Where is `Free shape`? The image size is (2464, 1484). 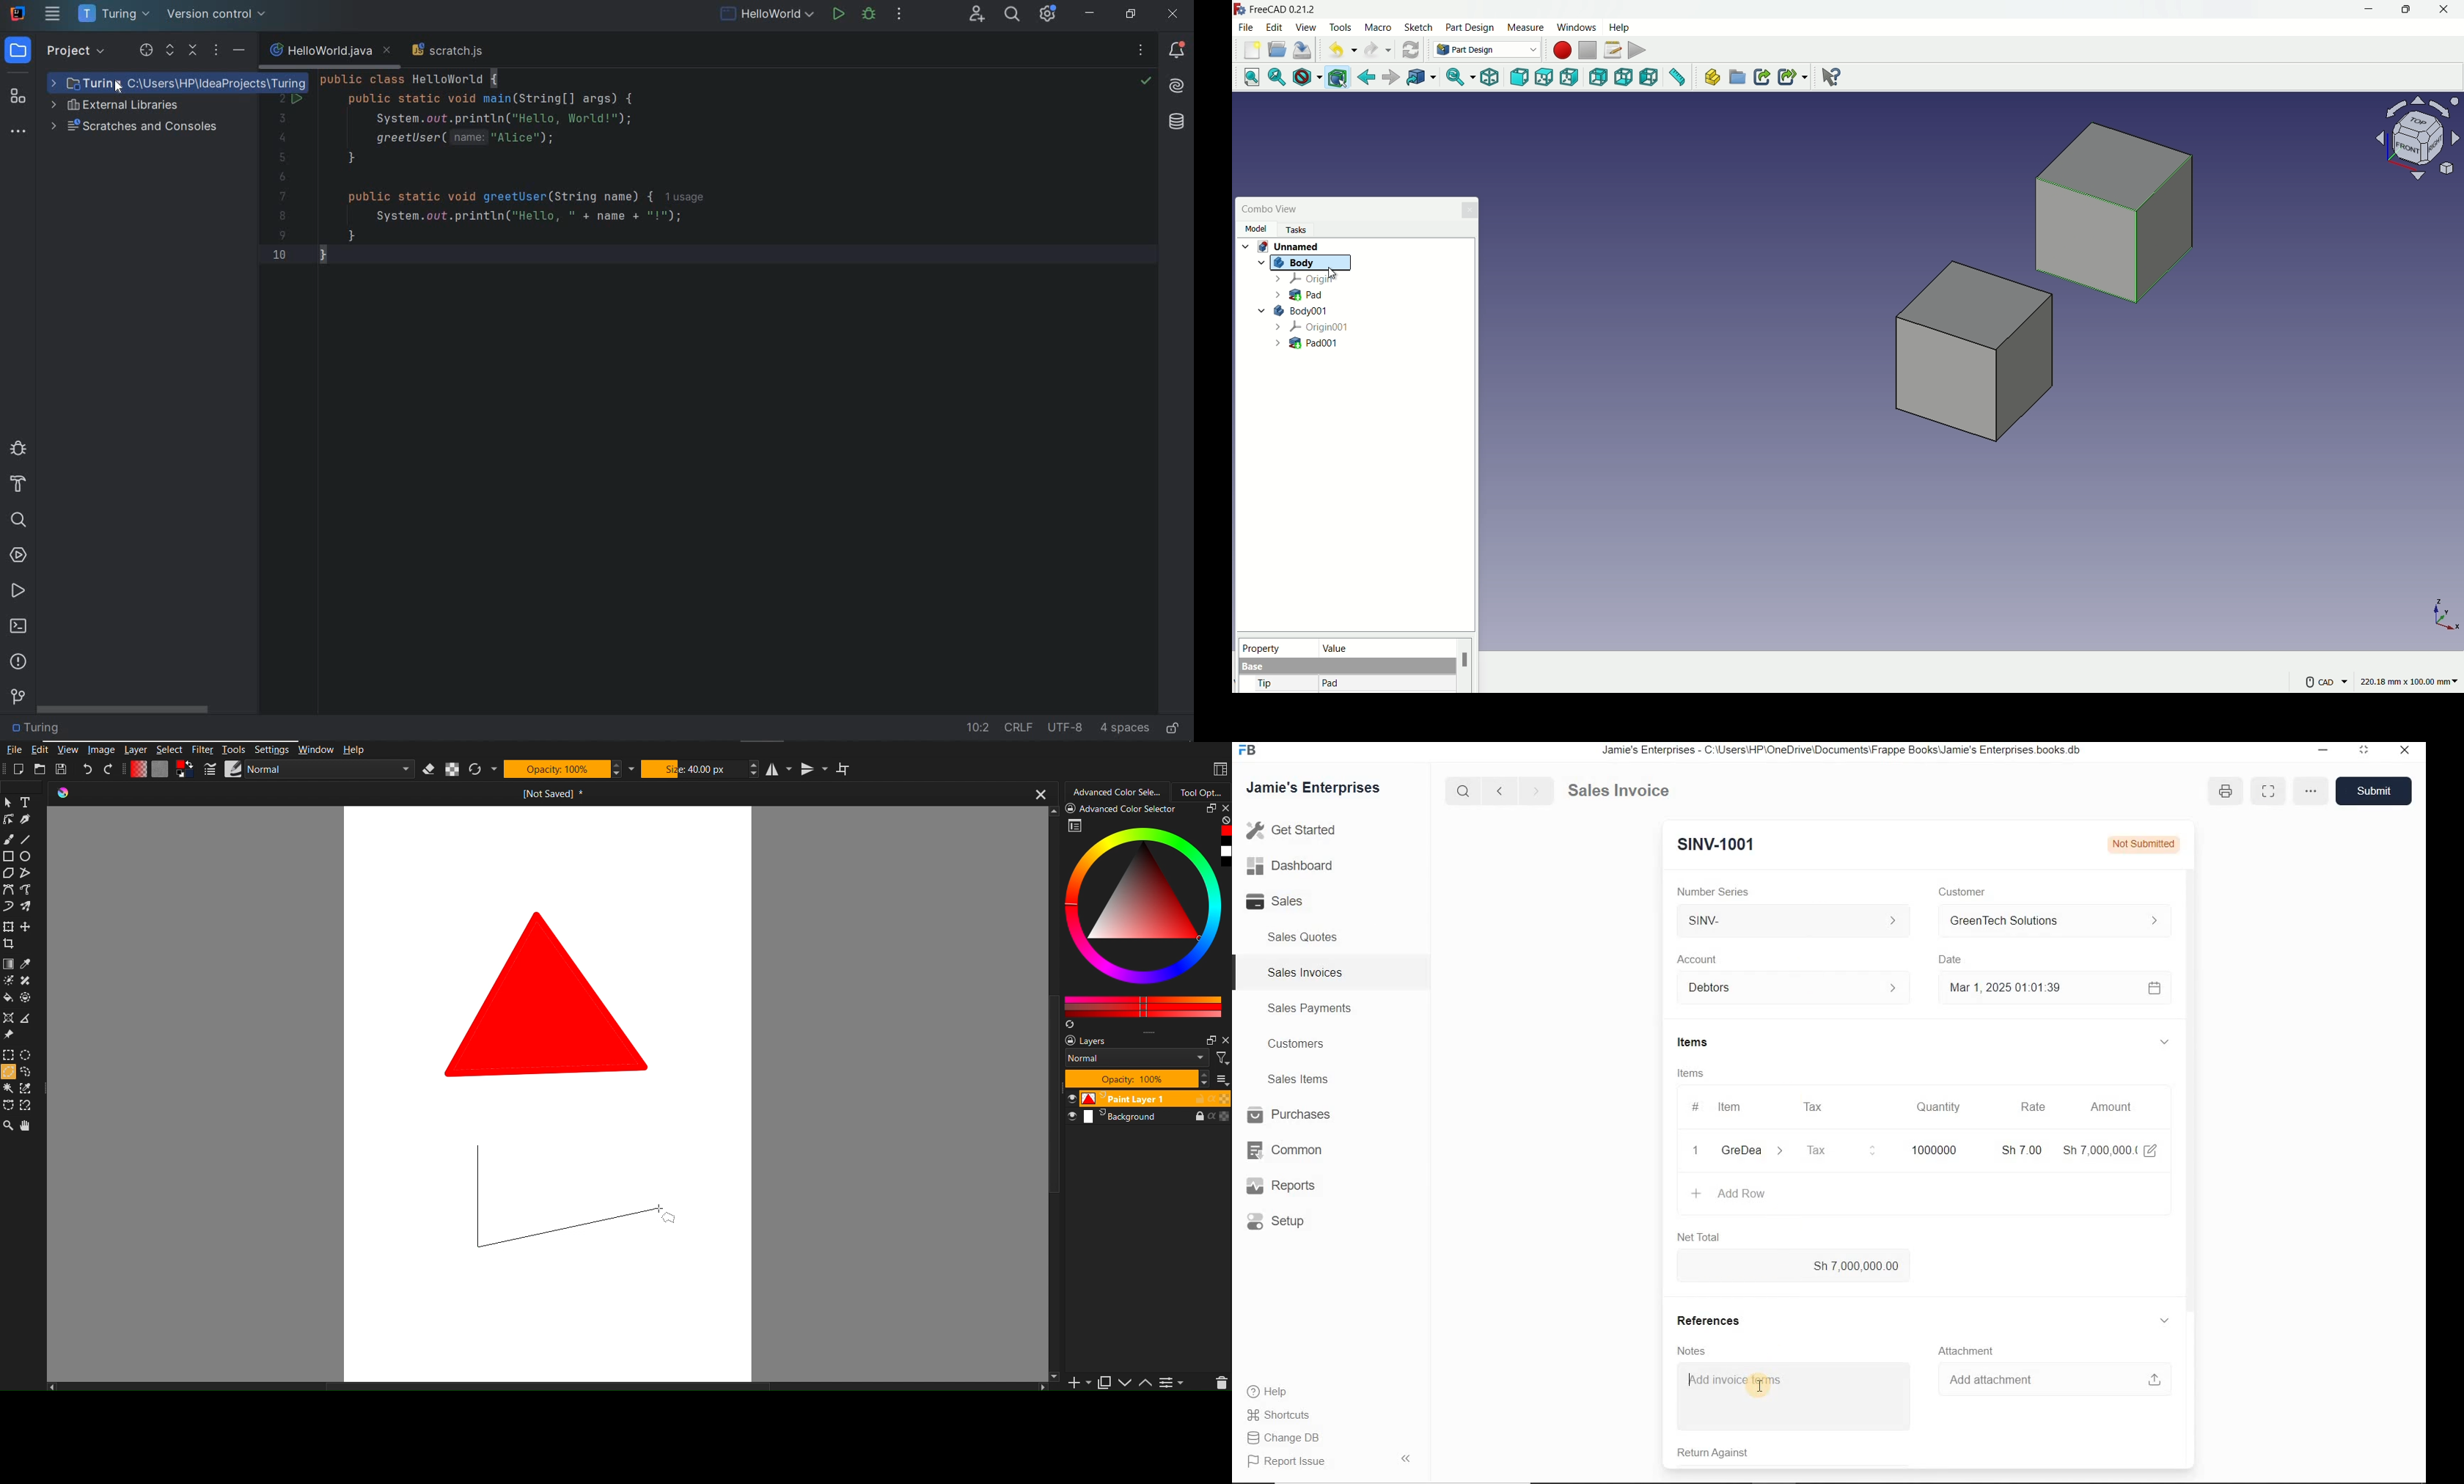
Free shape is located at coordinates (24, 874).